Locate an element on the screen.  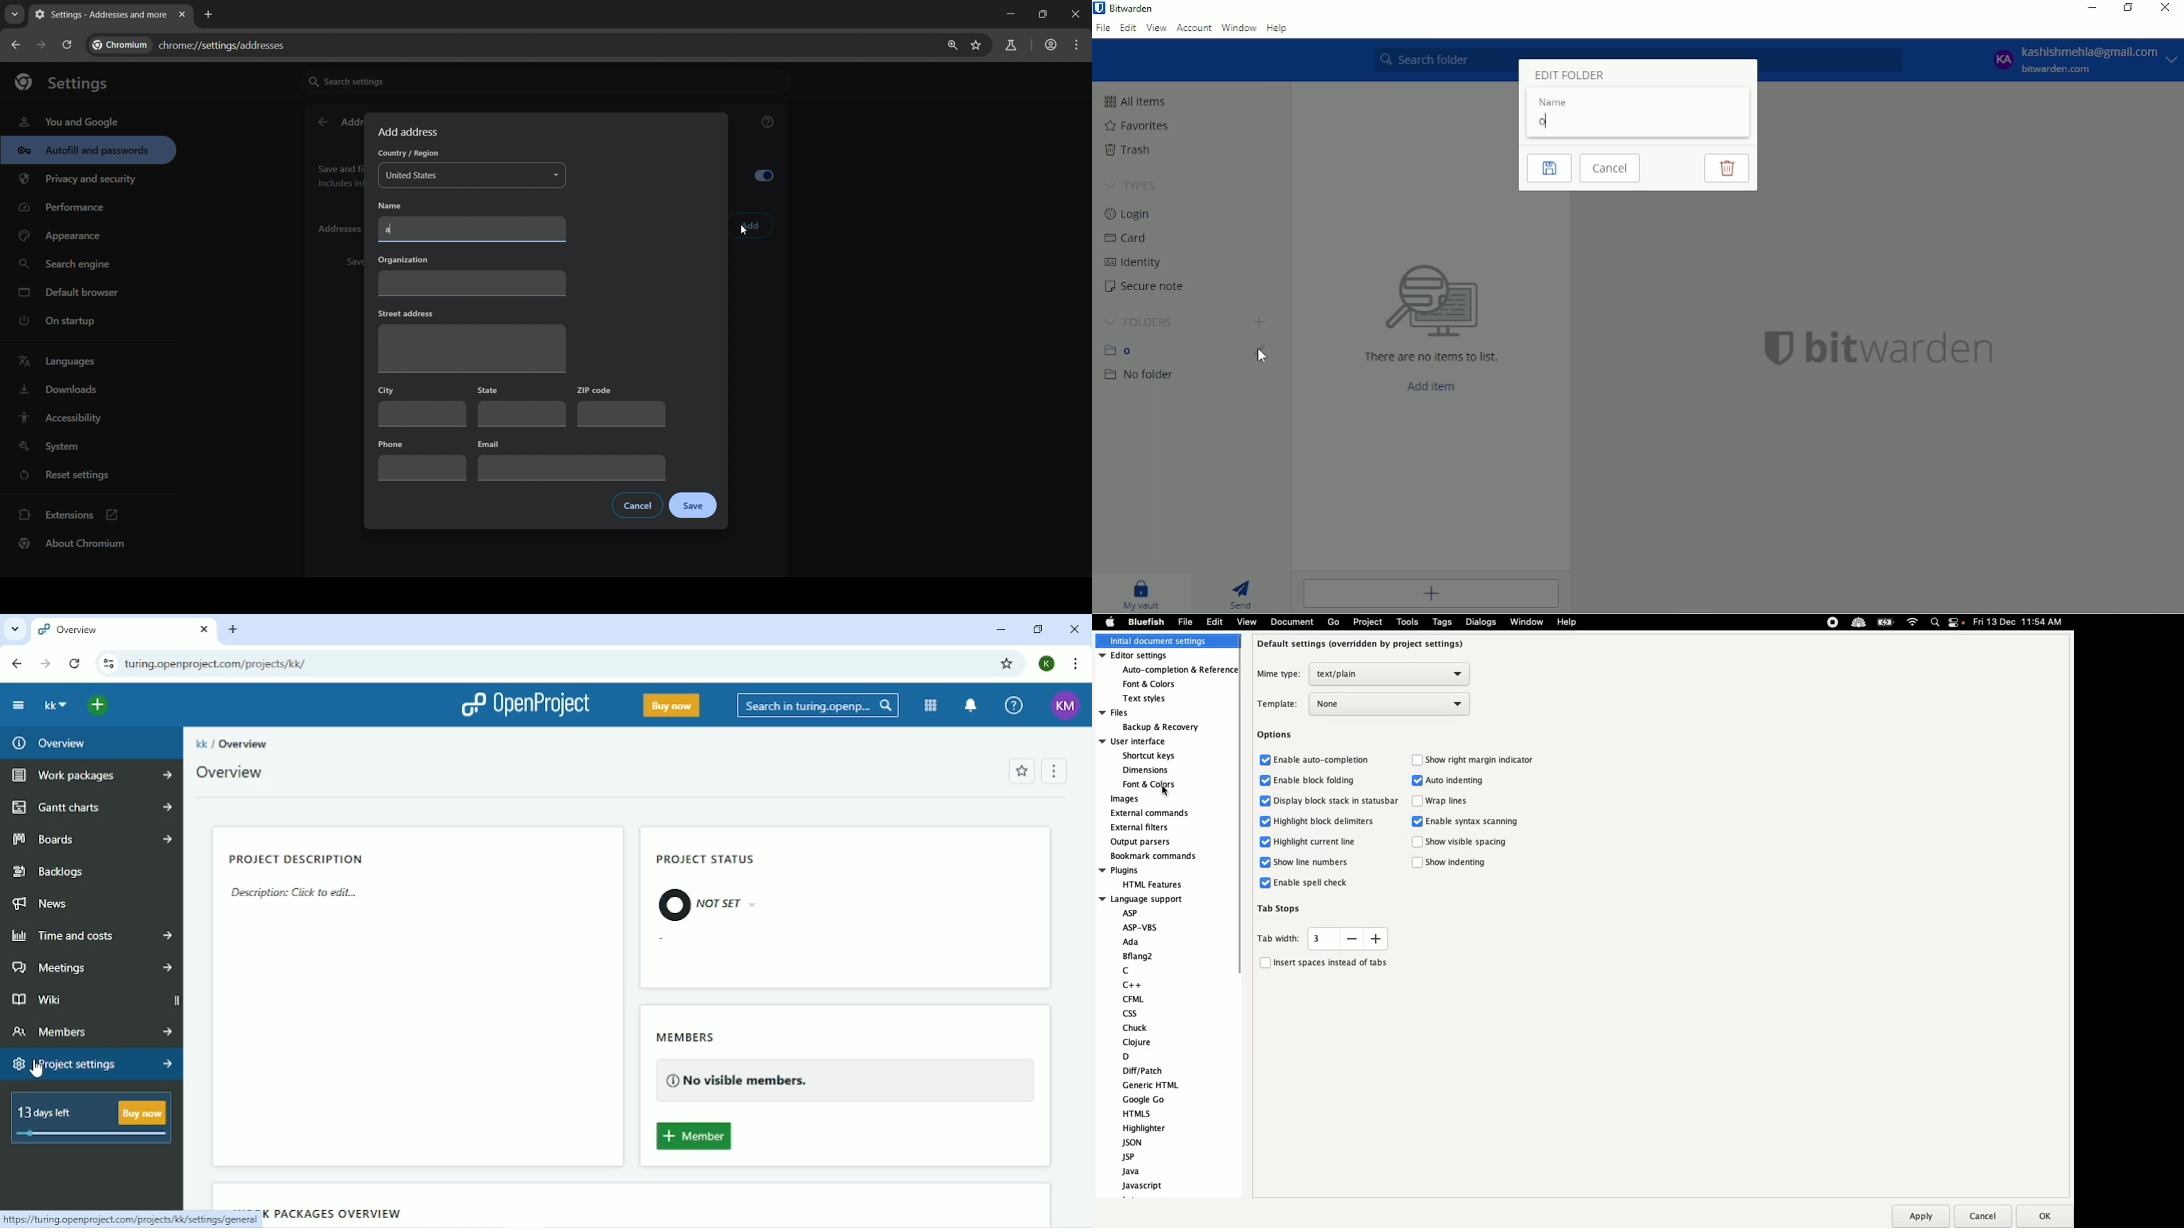
cancel is located at coordinates (638, 506).